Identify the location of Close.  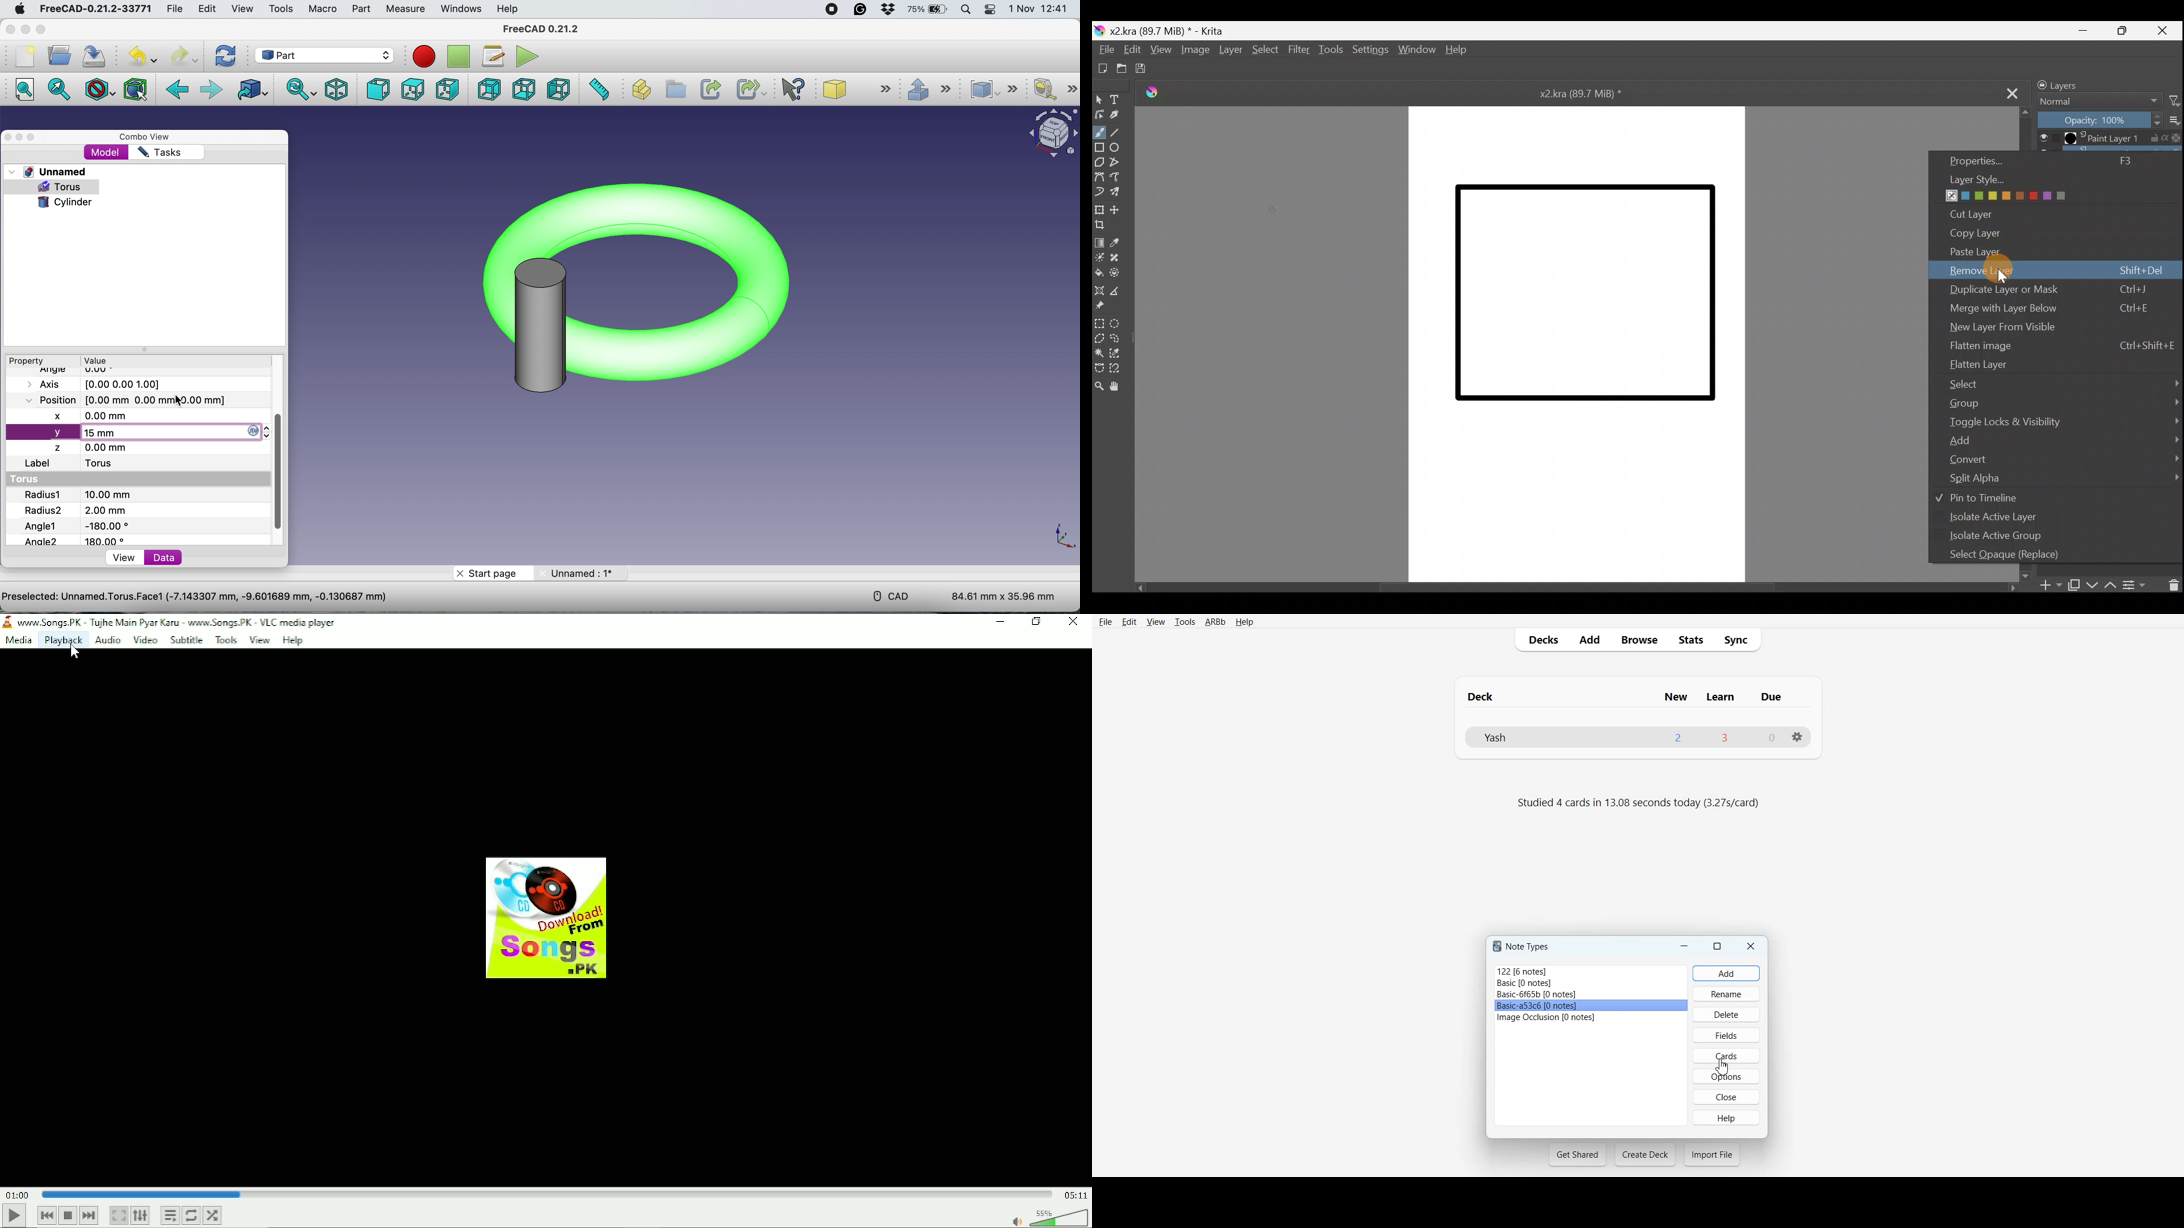
(1751, 946).